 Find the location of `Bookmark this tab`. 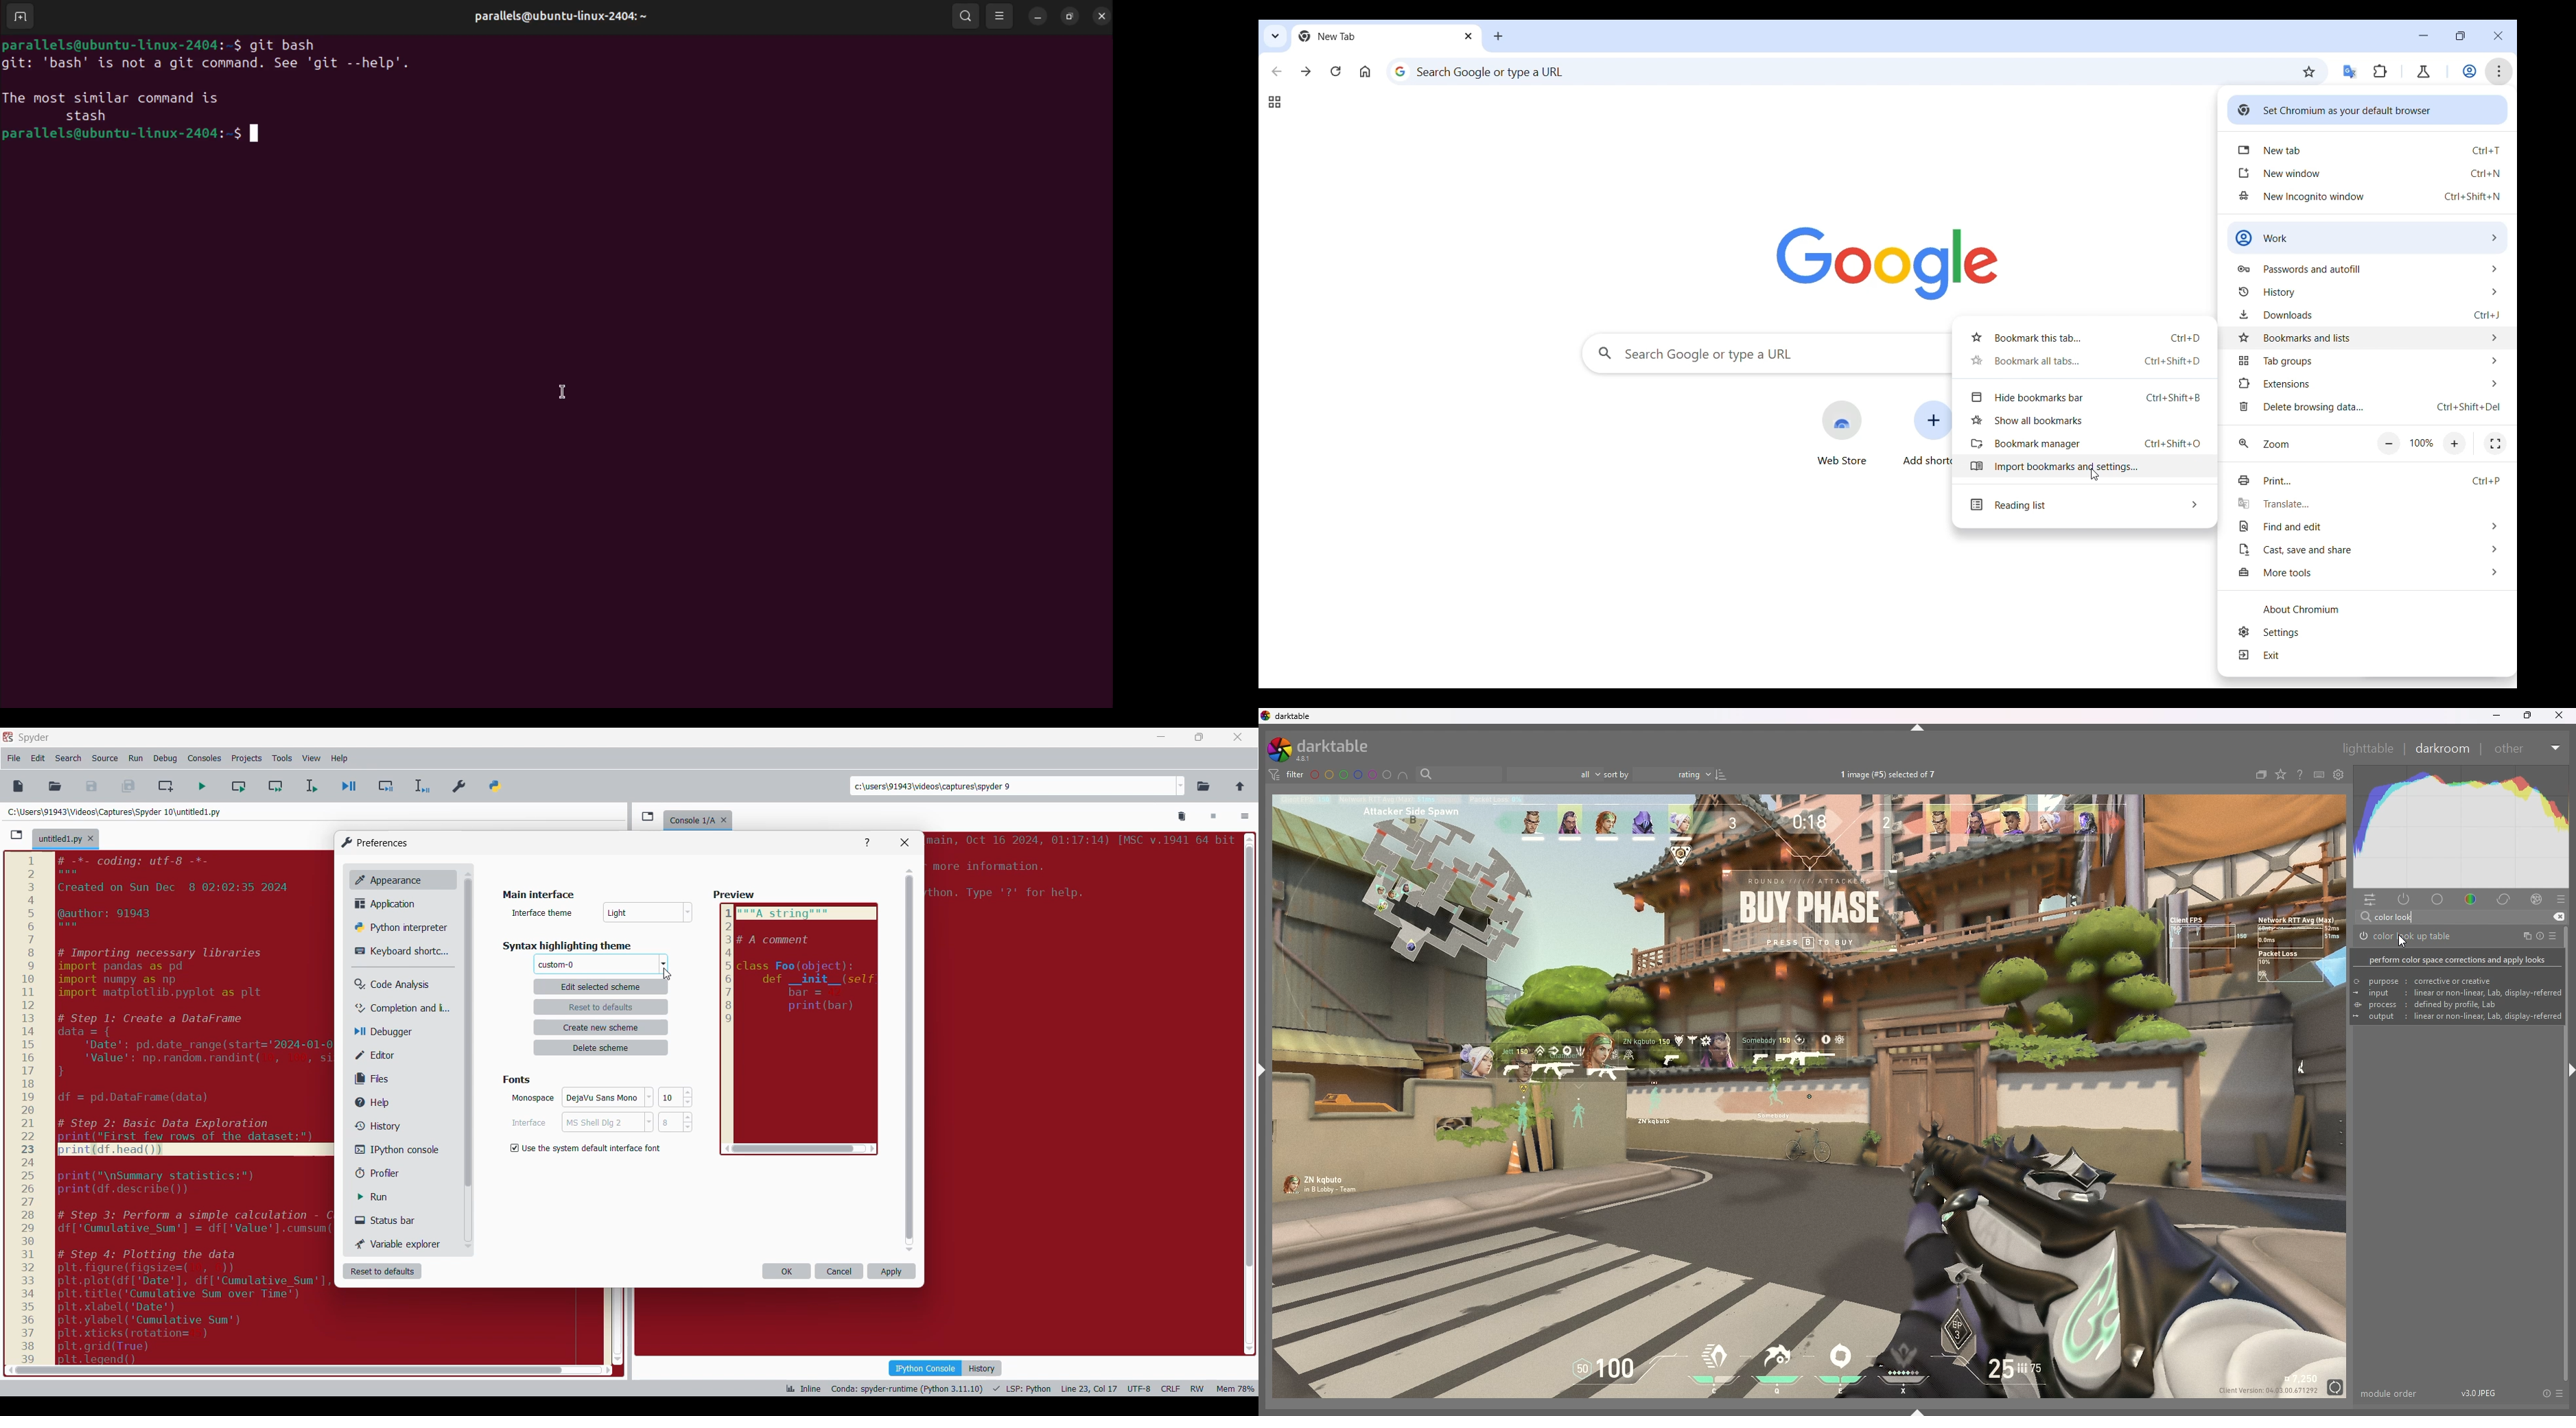

Bookmark this tab is located at coordinates (2310, 72).